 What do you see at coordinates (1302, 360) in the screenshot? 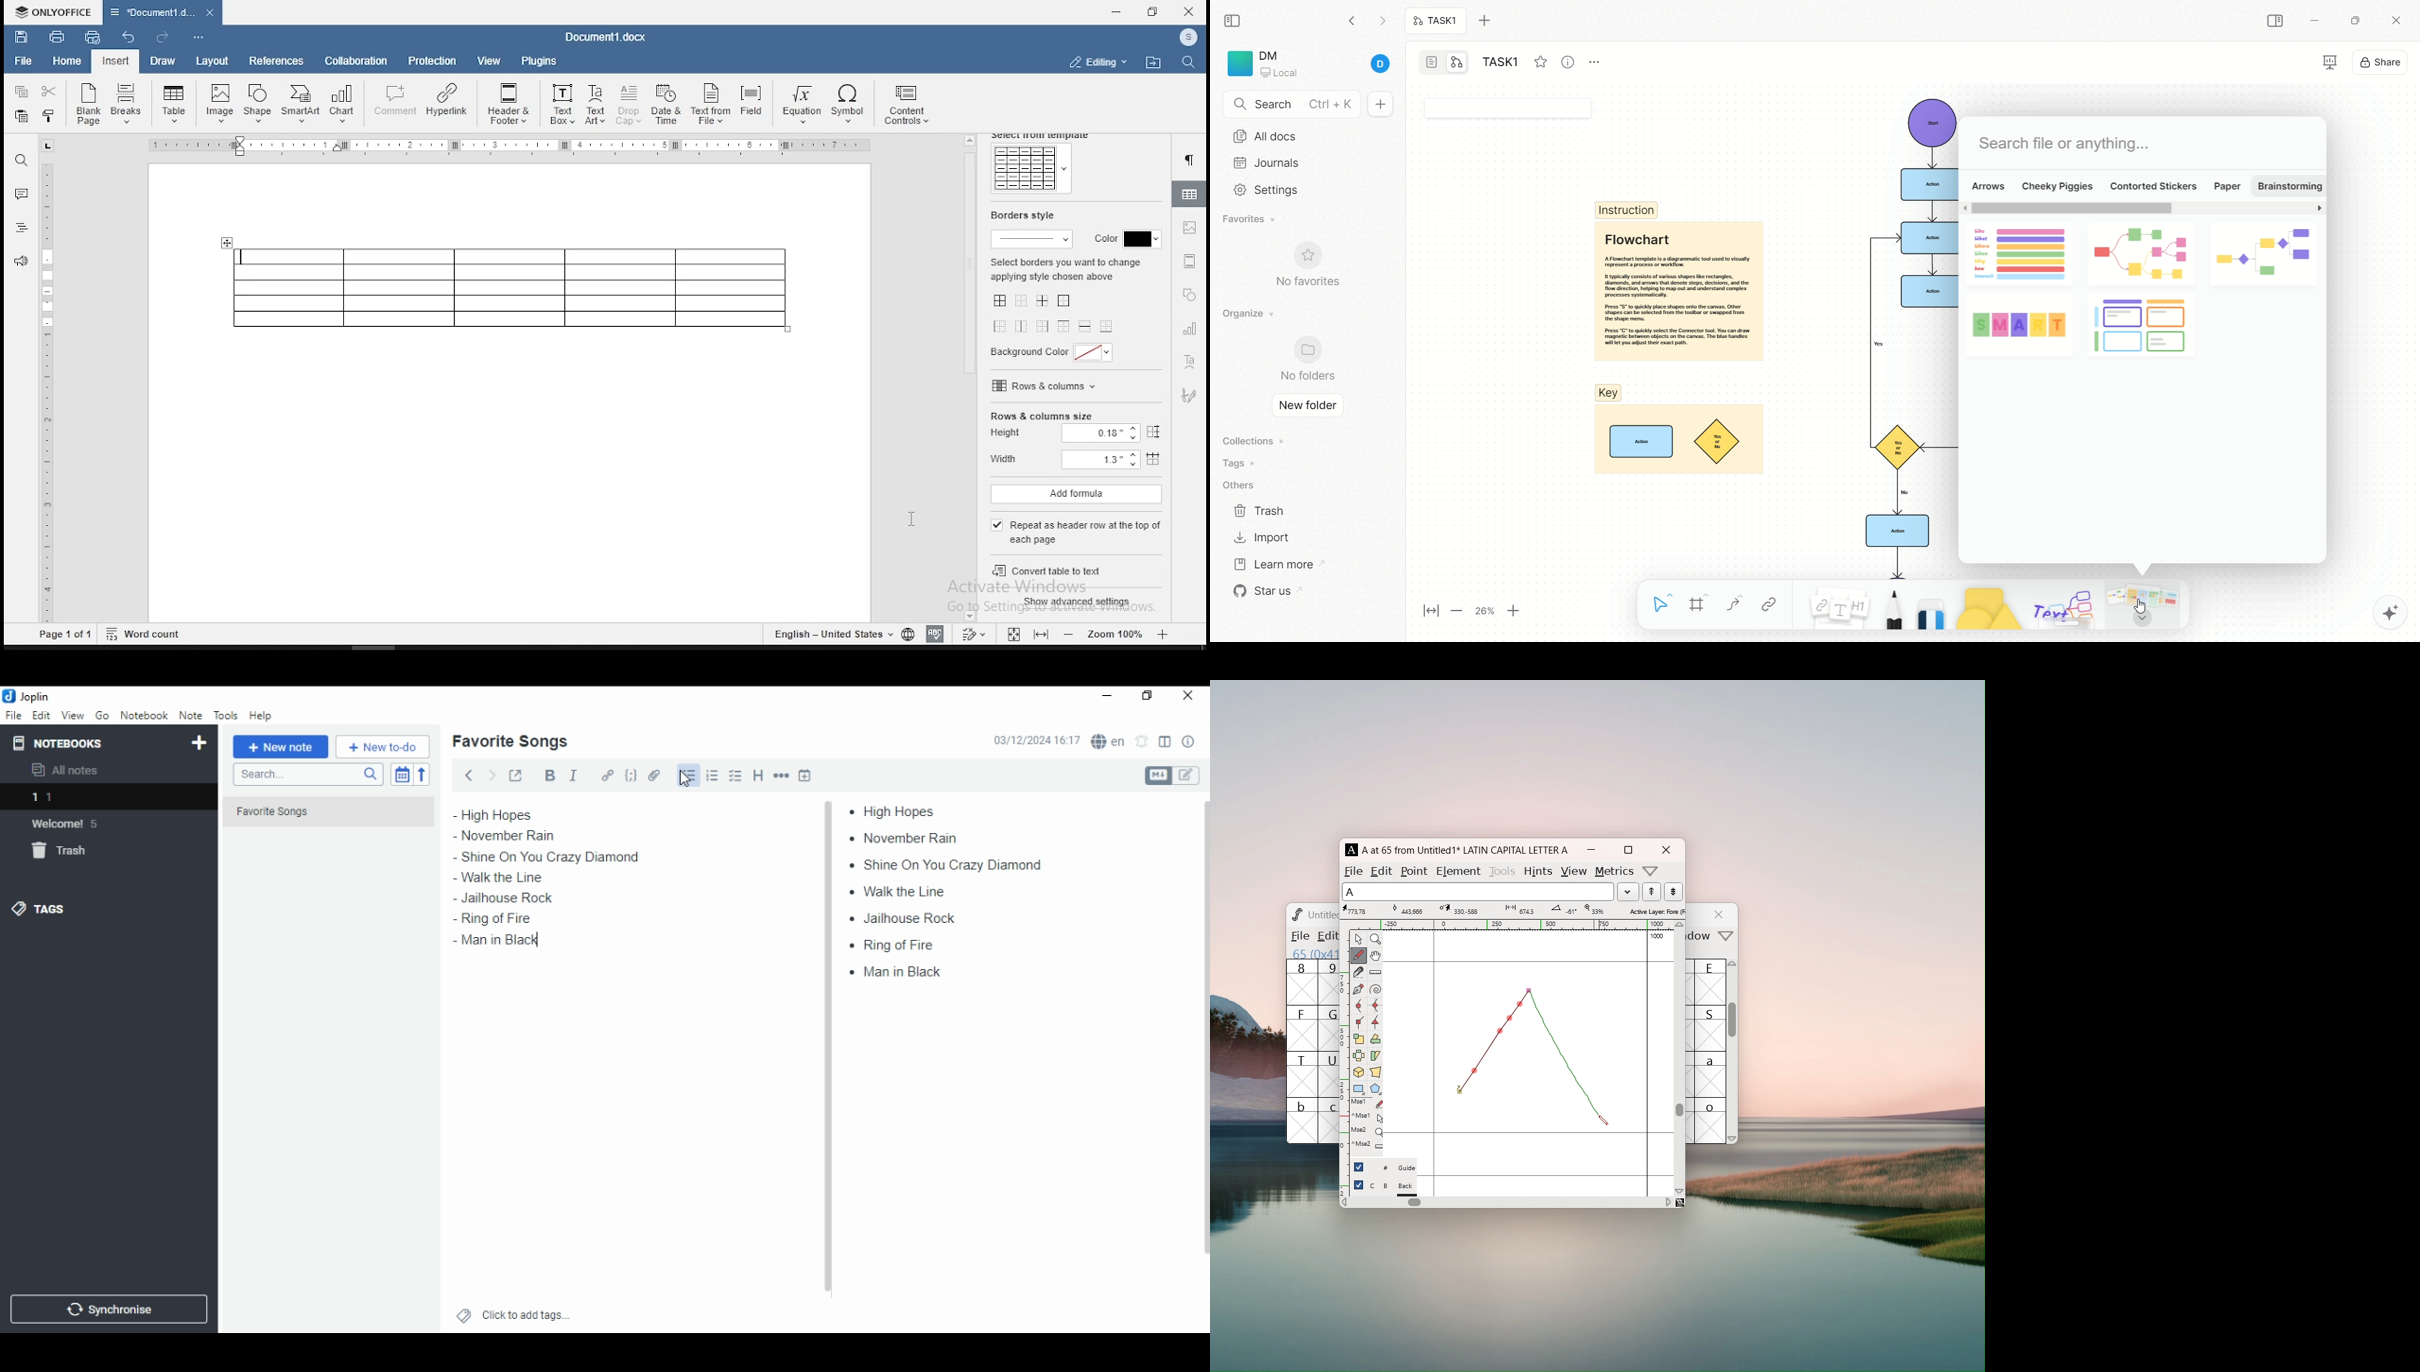
I see `no folder` at bounding box center [1302, 360].